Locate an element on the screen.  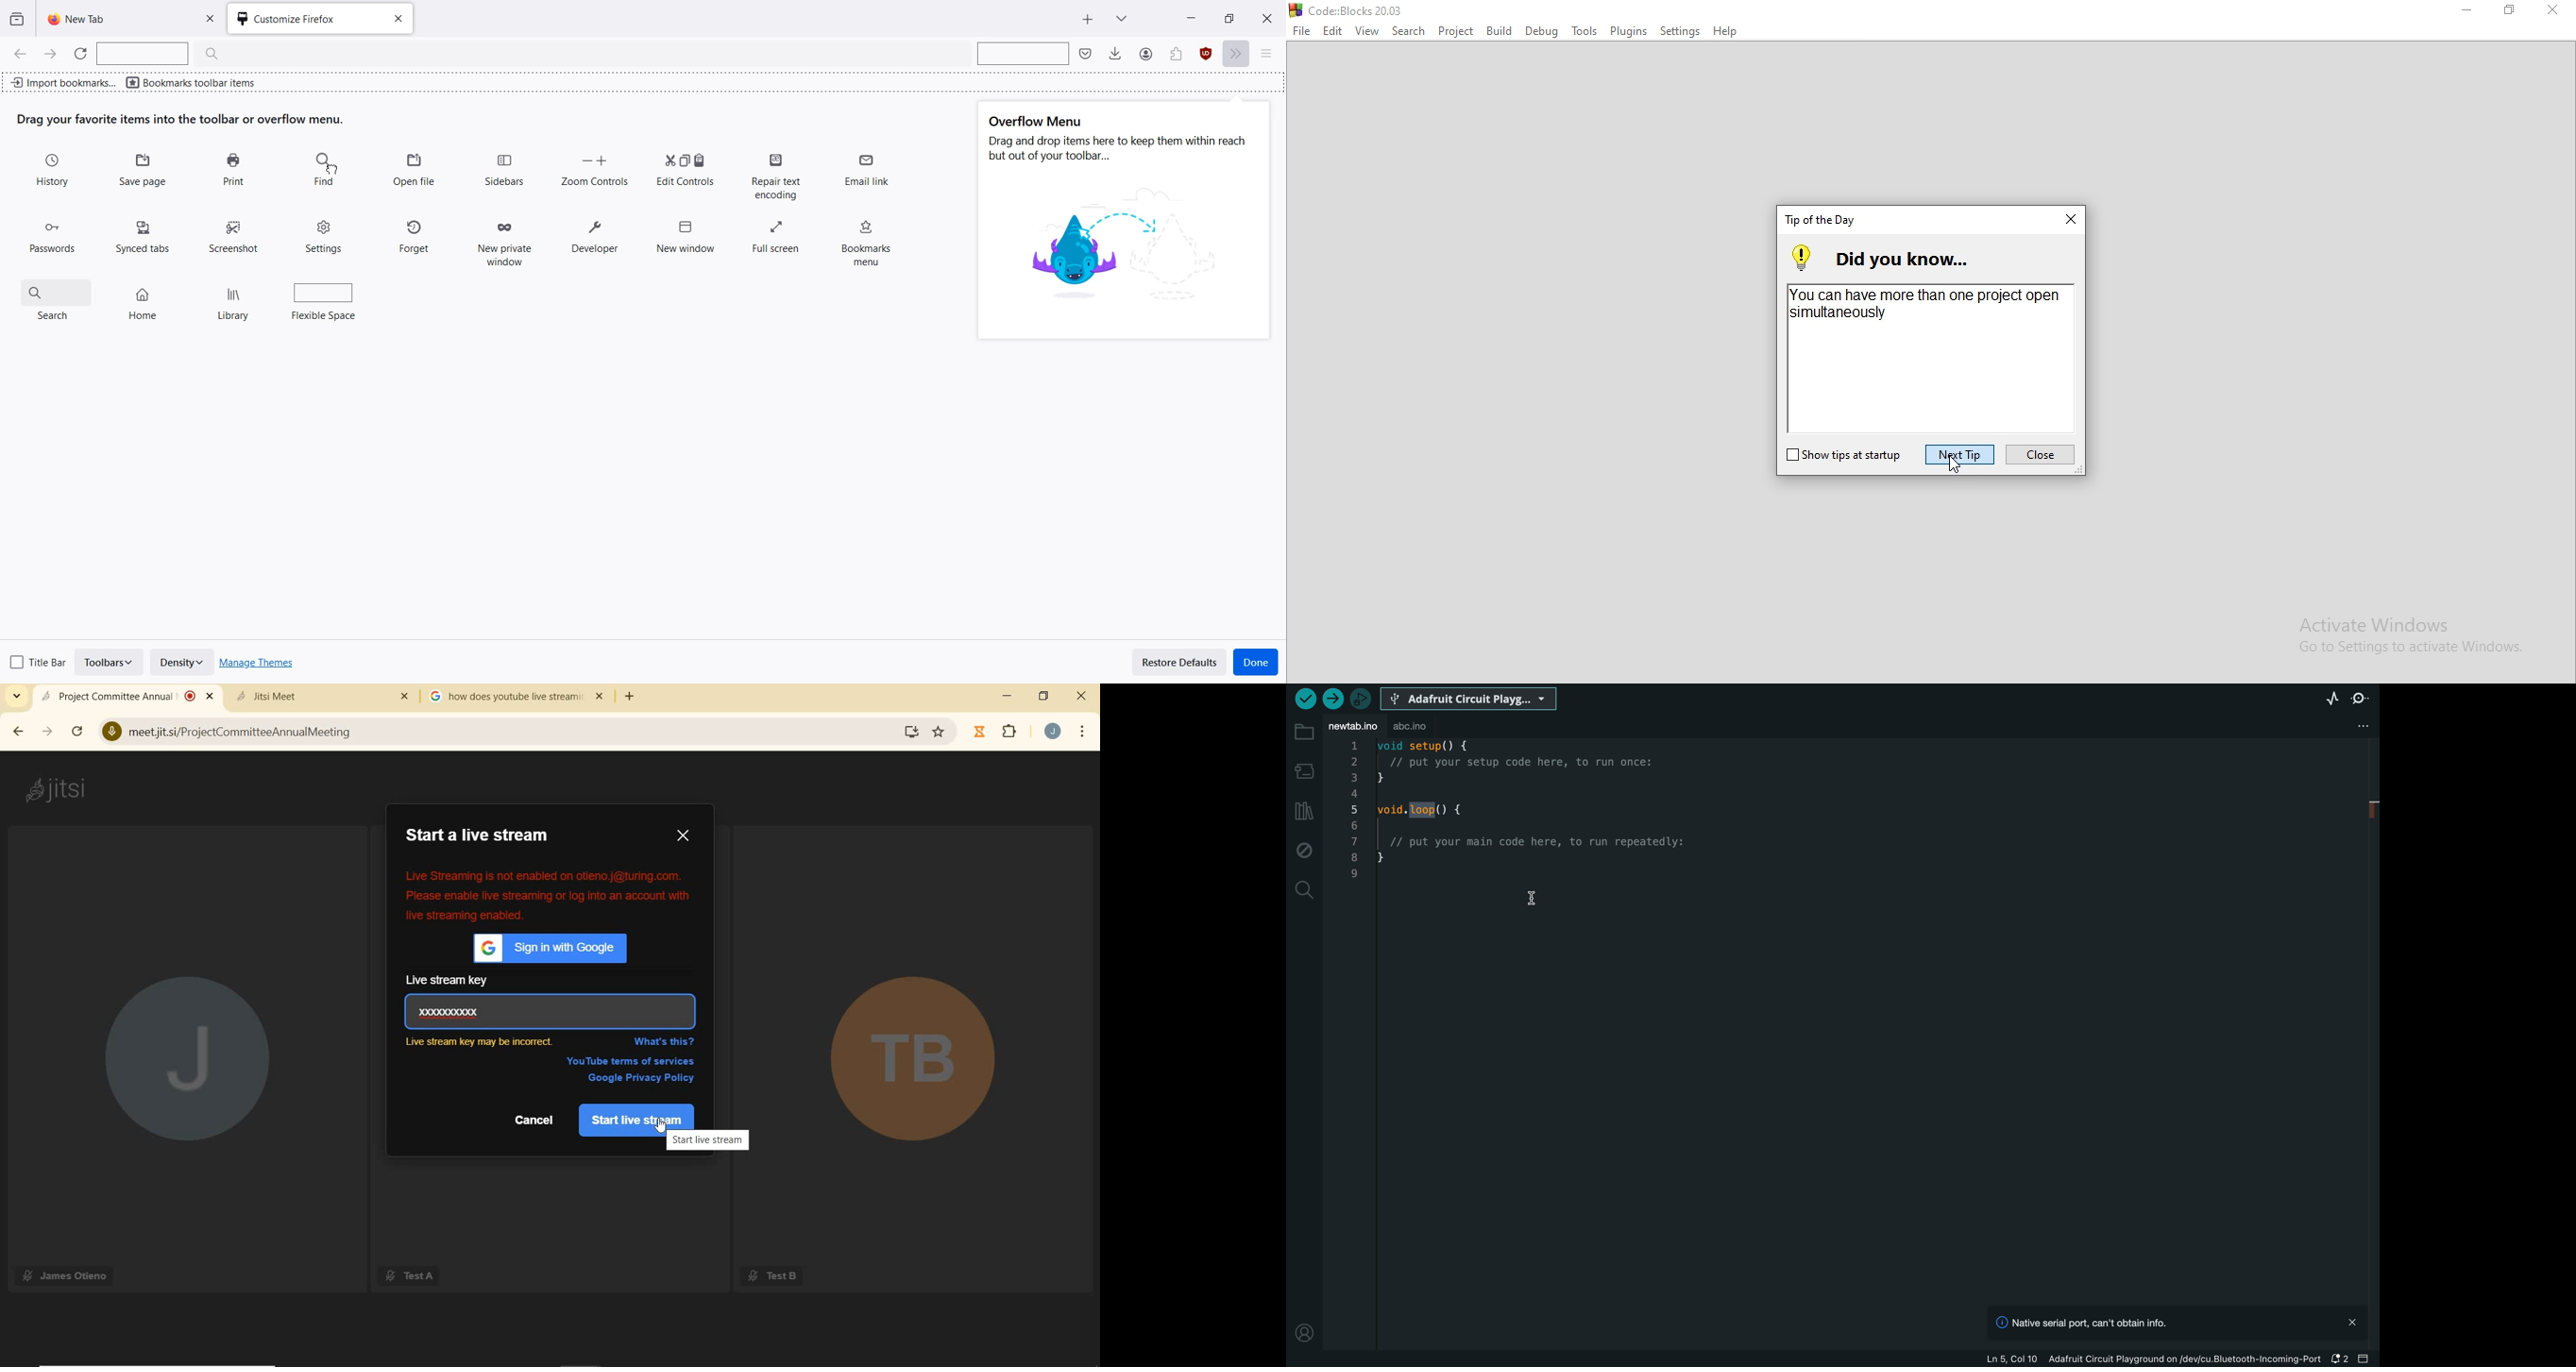
Title Bar is located at coordinates (39, 660).